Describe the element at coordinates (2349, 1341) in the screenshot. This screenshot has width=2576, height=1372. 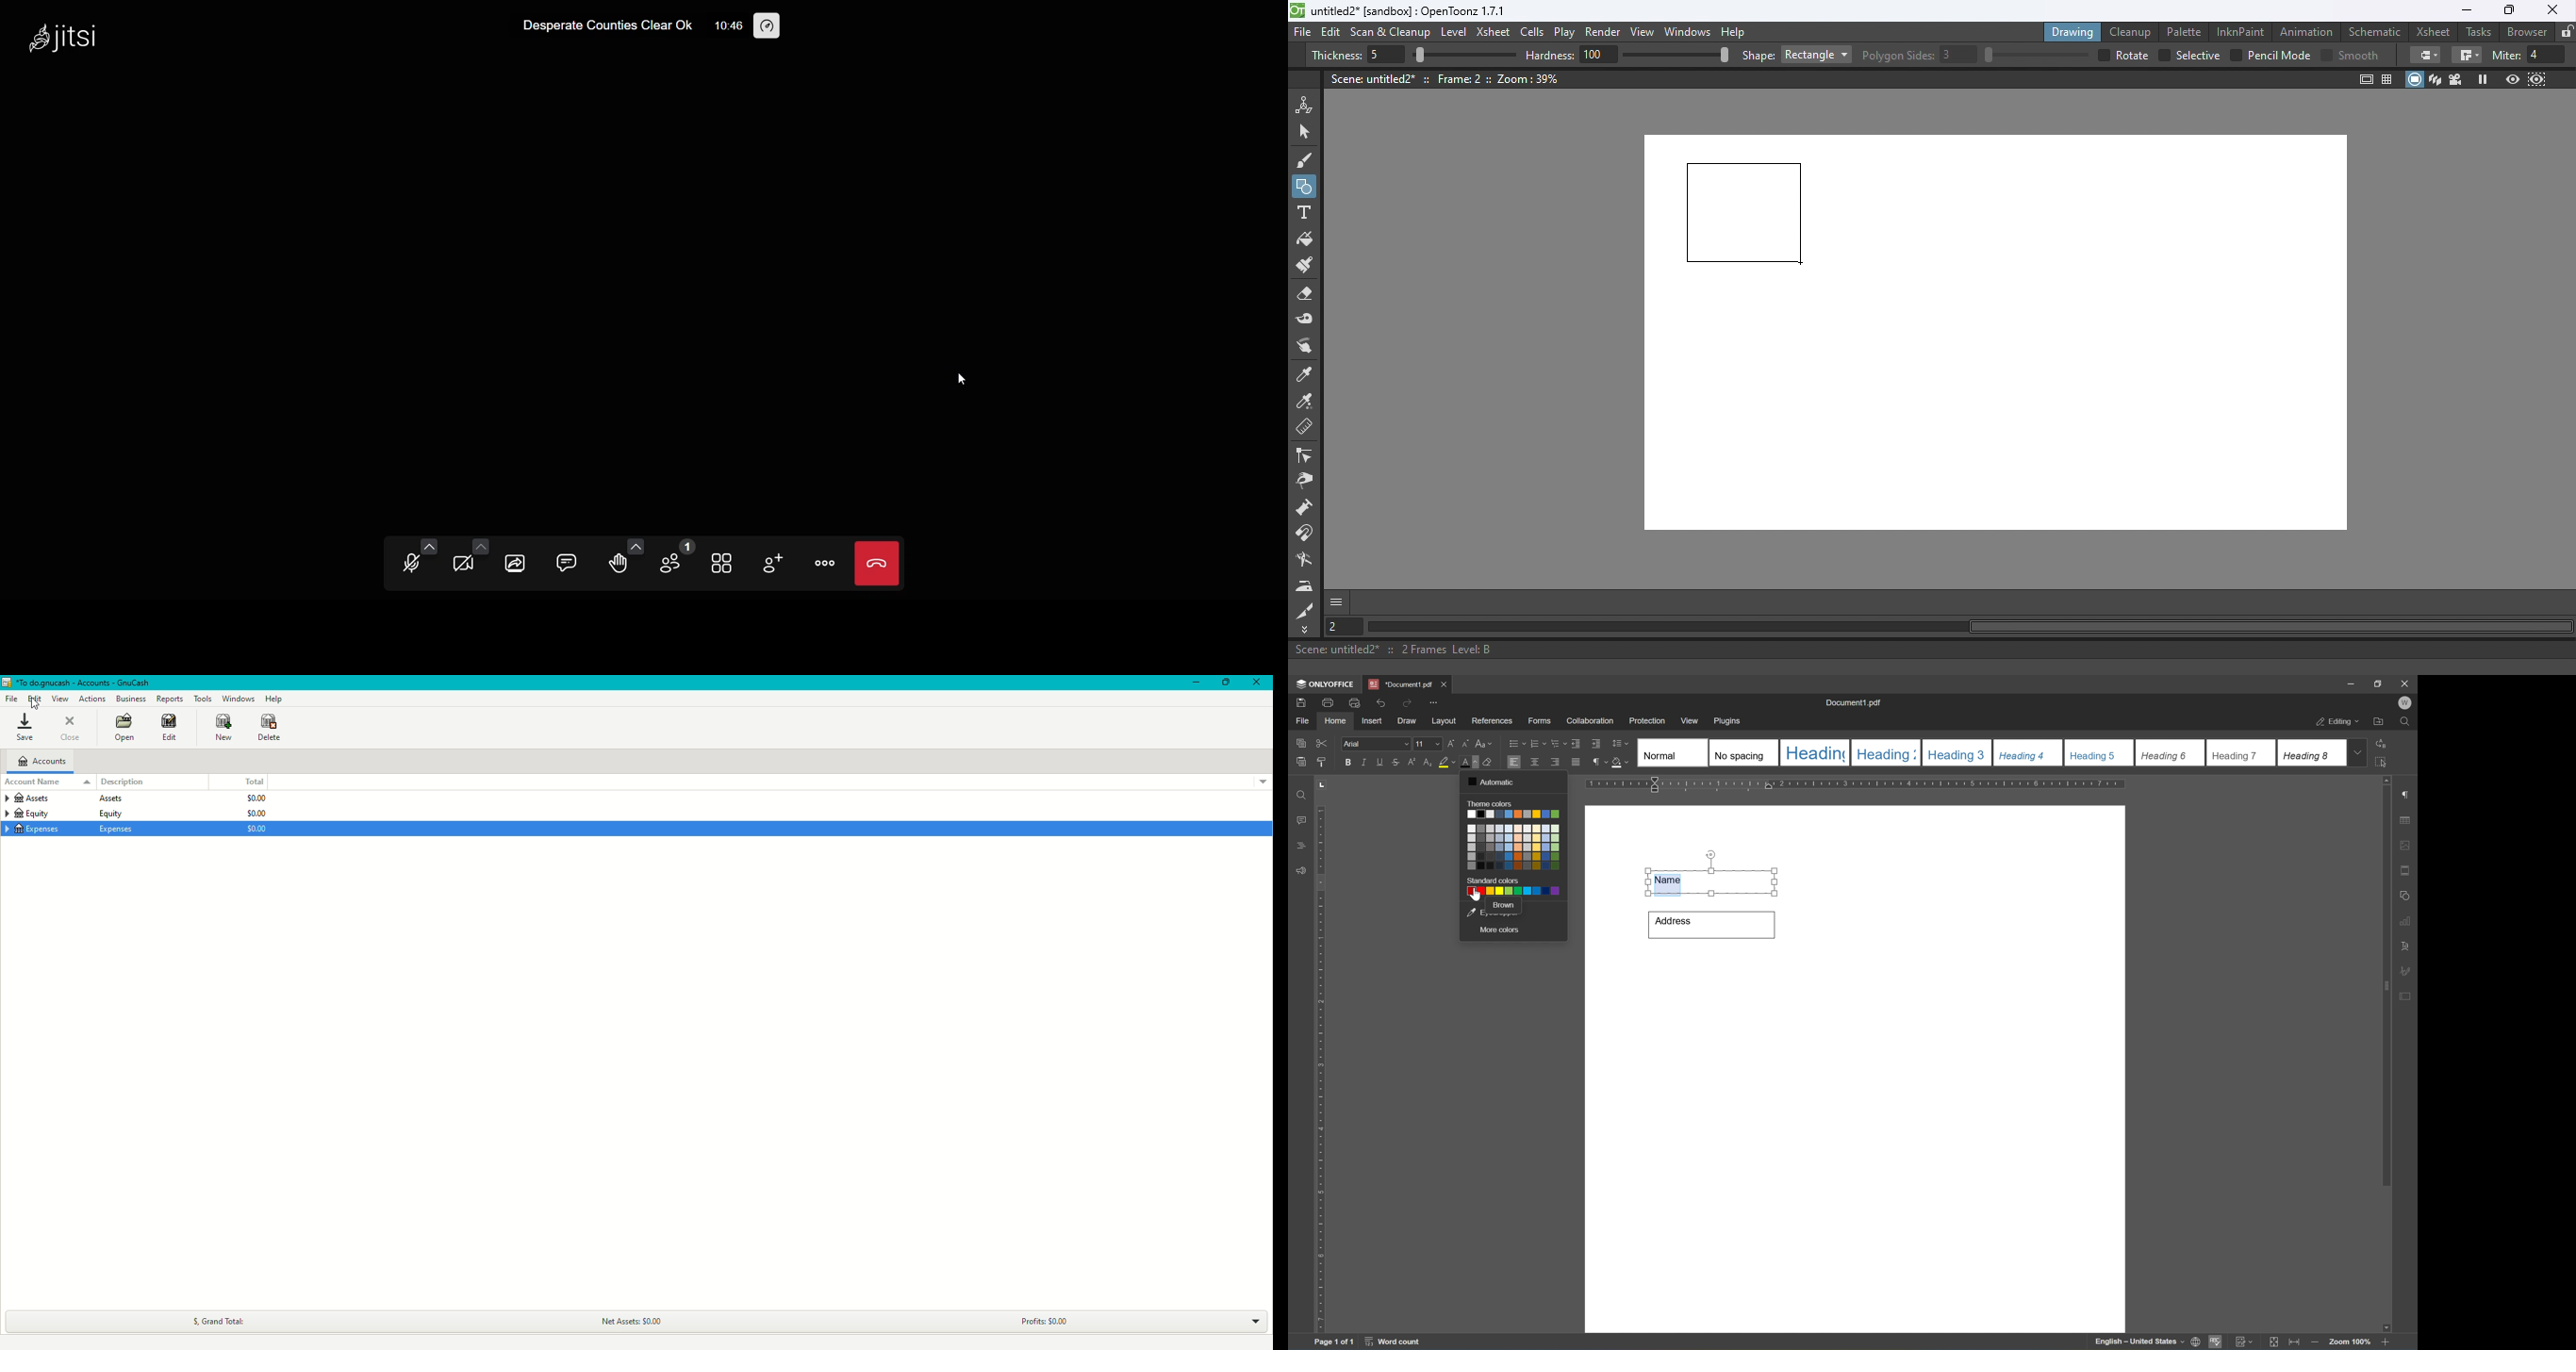
I see `zoom 100%` at that location.